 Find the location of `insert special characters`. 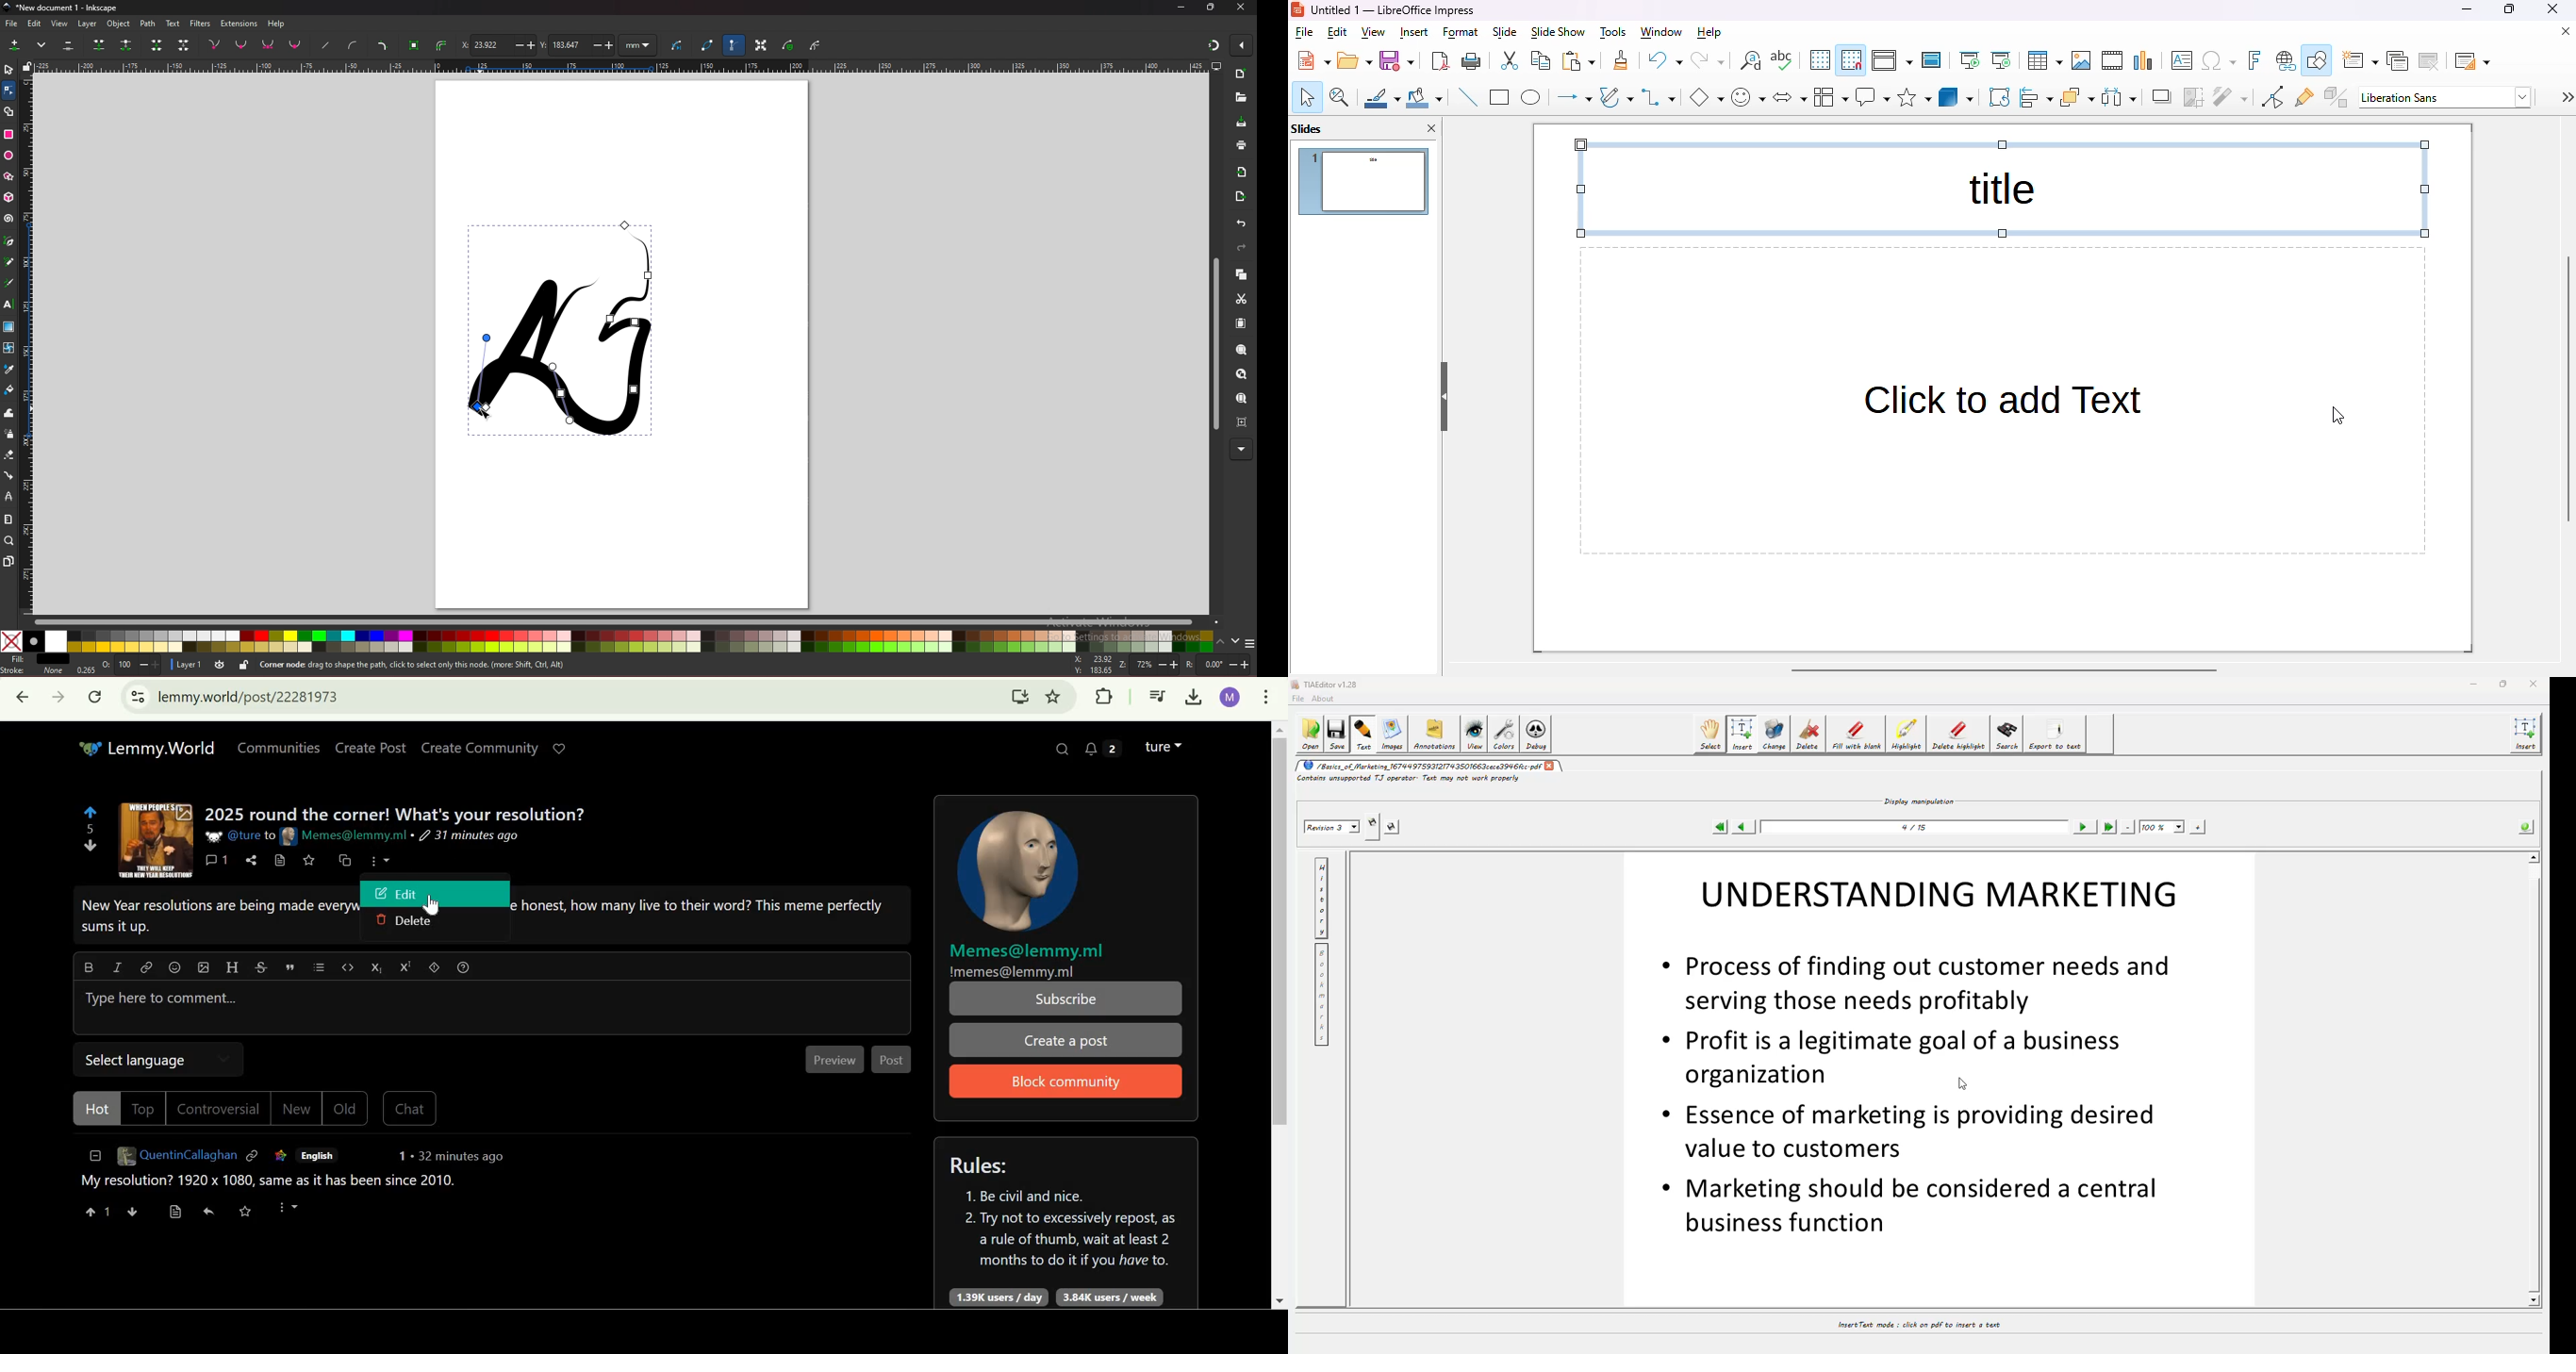

insert special characters is located at coordinates (2219, 60).